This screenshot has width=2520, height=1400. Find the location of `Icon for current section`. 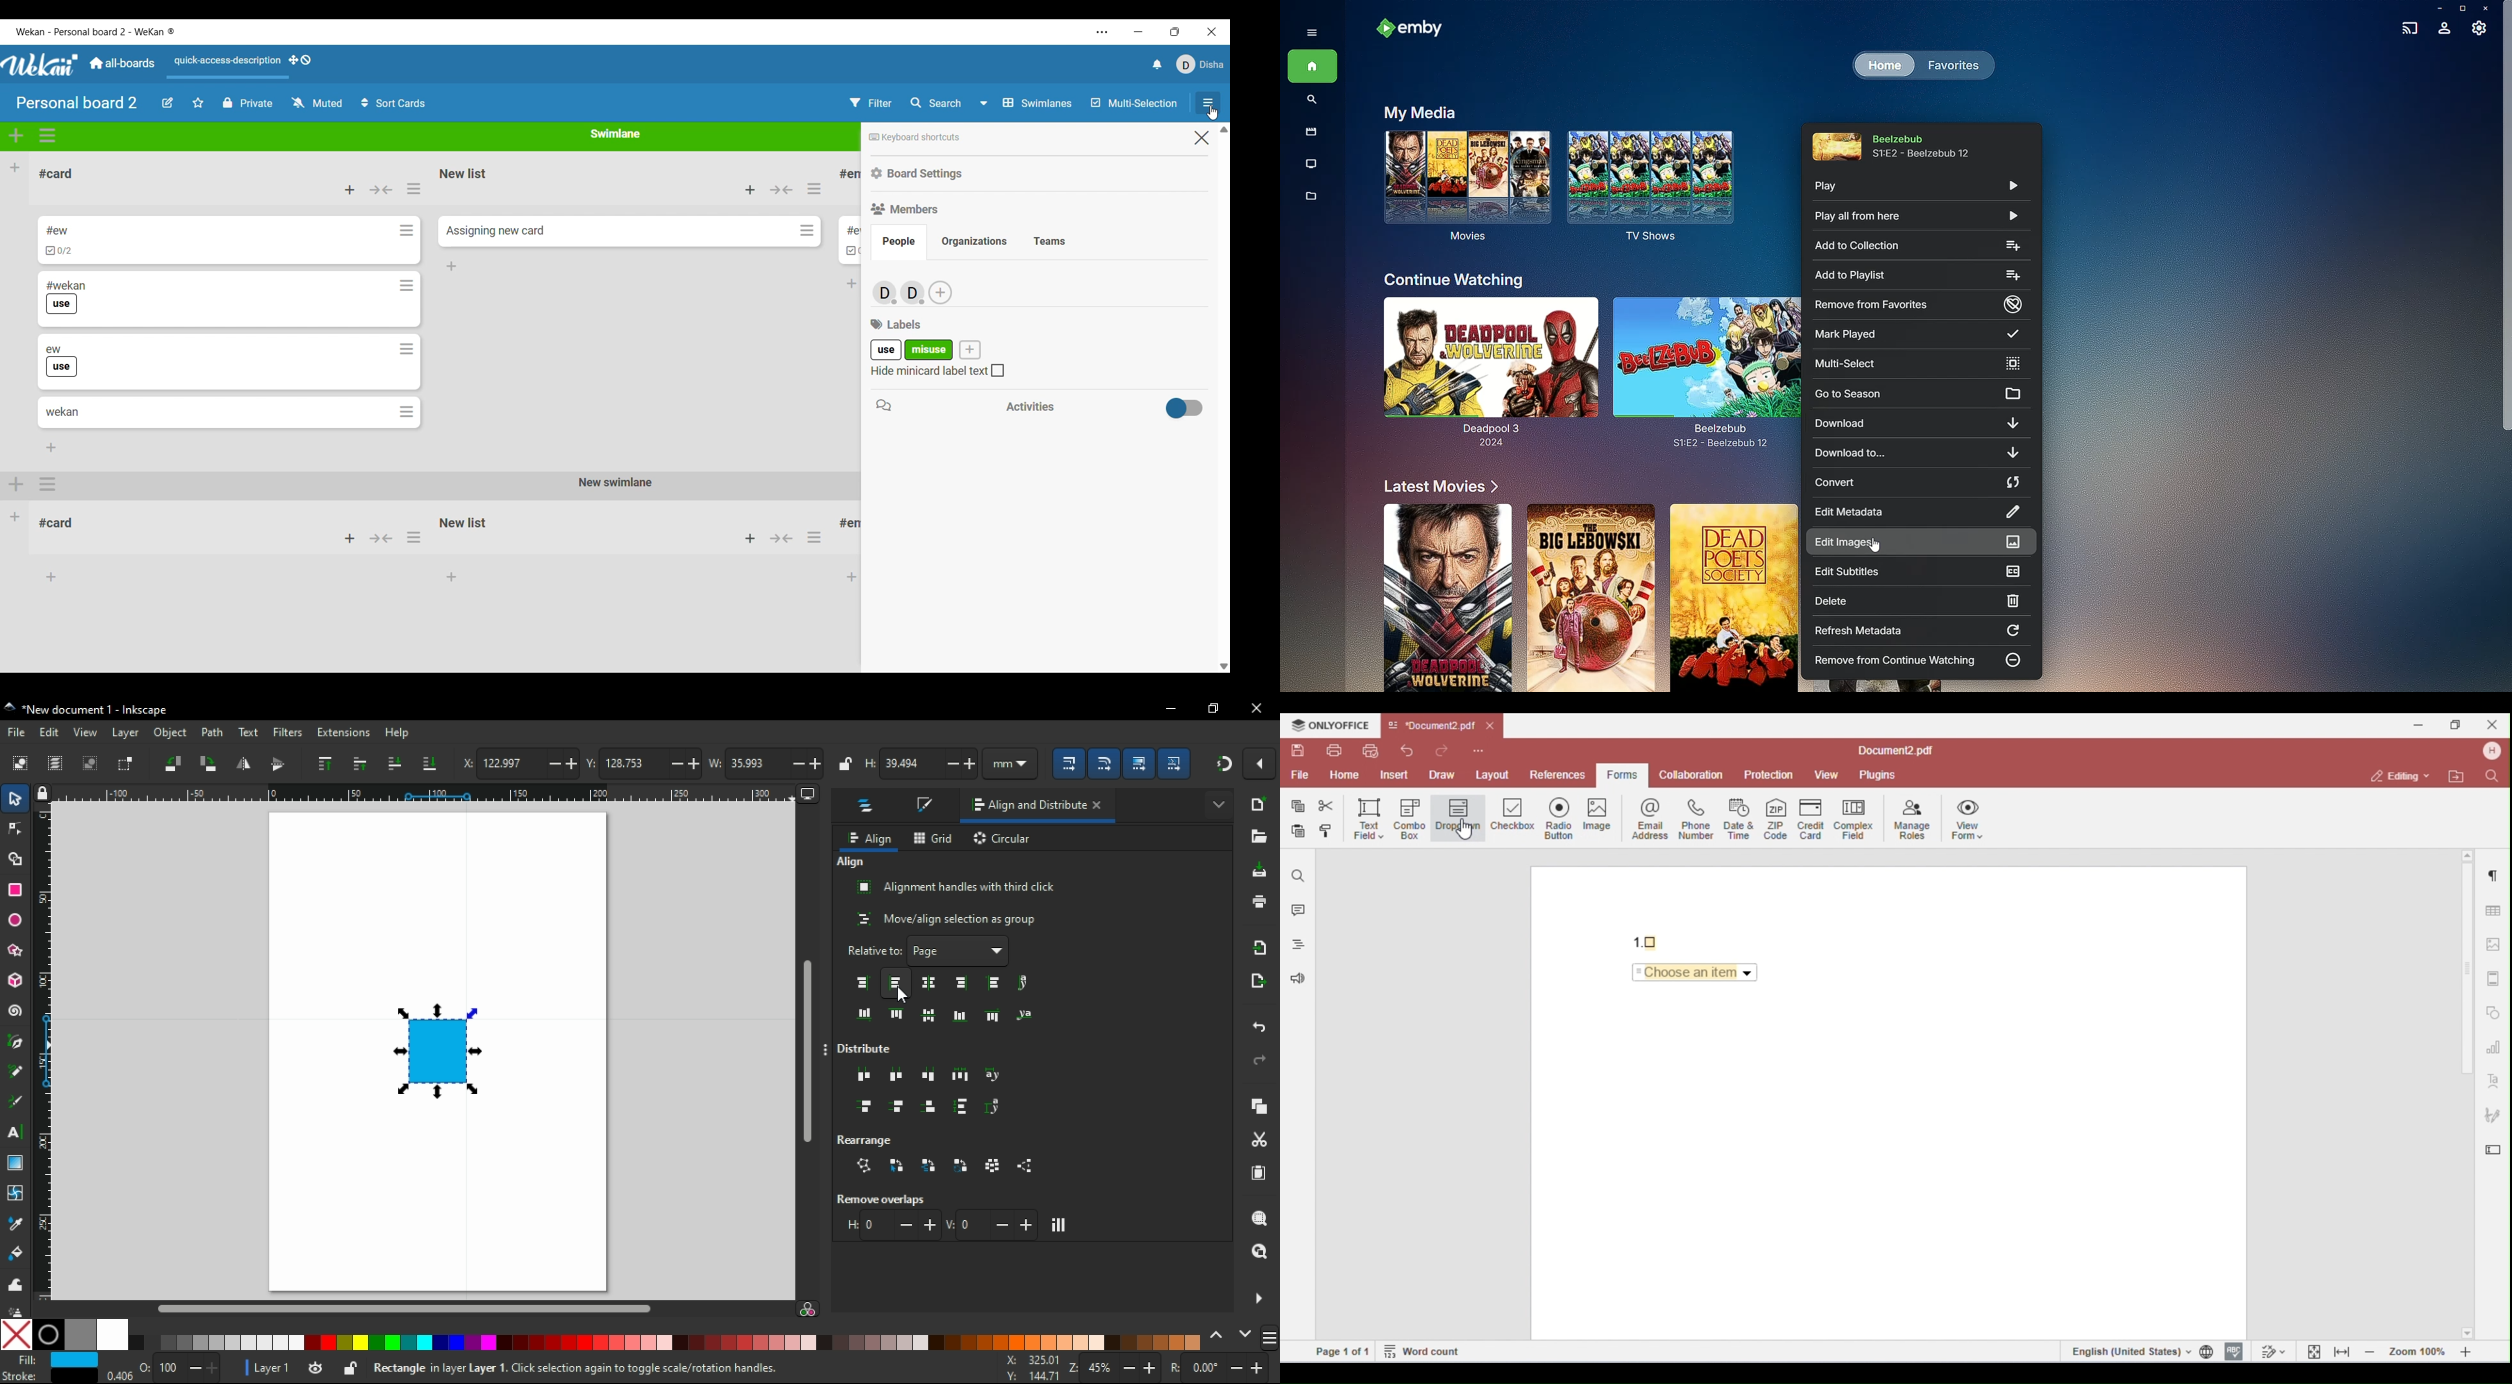

Icon for current section is located at coordinates (884, 405).